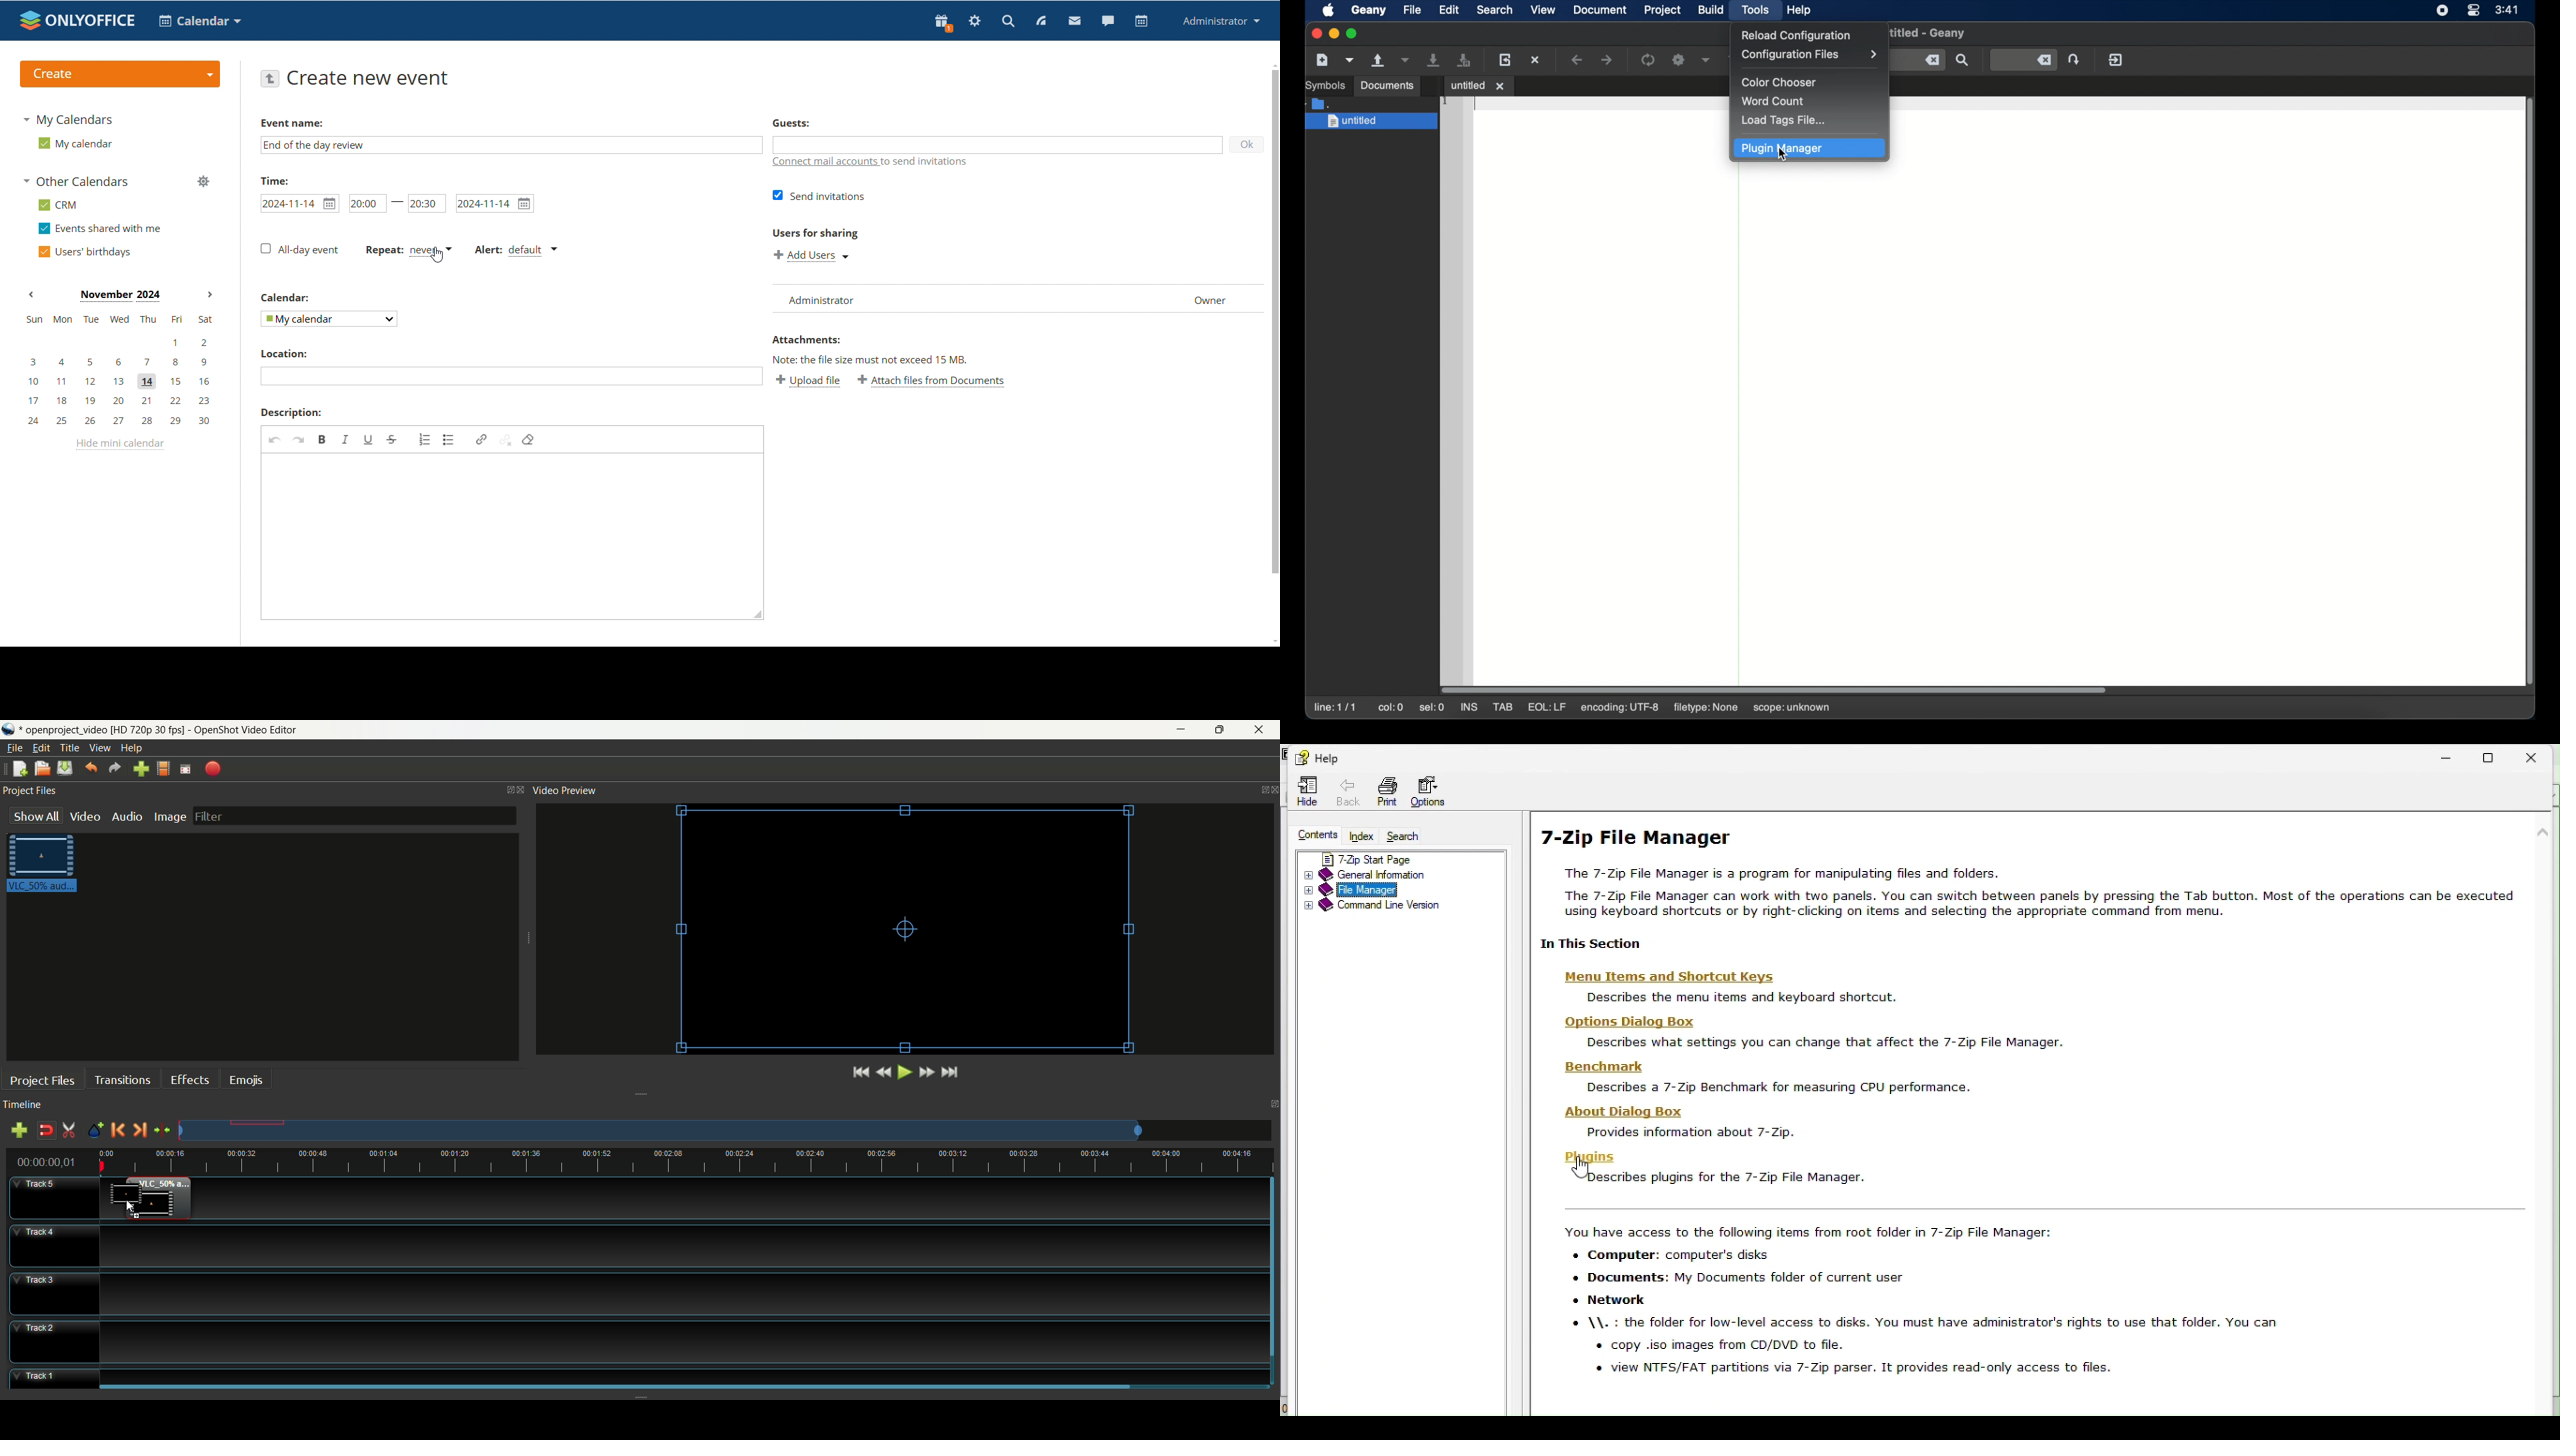  Describe the element at coordinates (356, 815) in the screenshot. I see `filter` at that location.